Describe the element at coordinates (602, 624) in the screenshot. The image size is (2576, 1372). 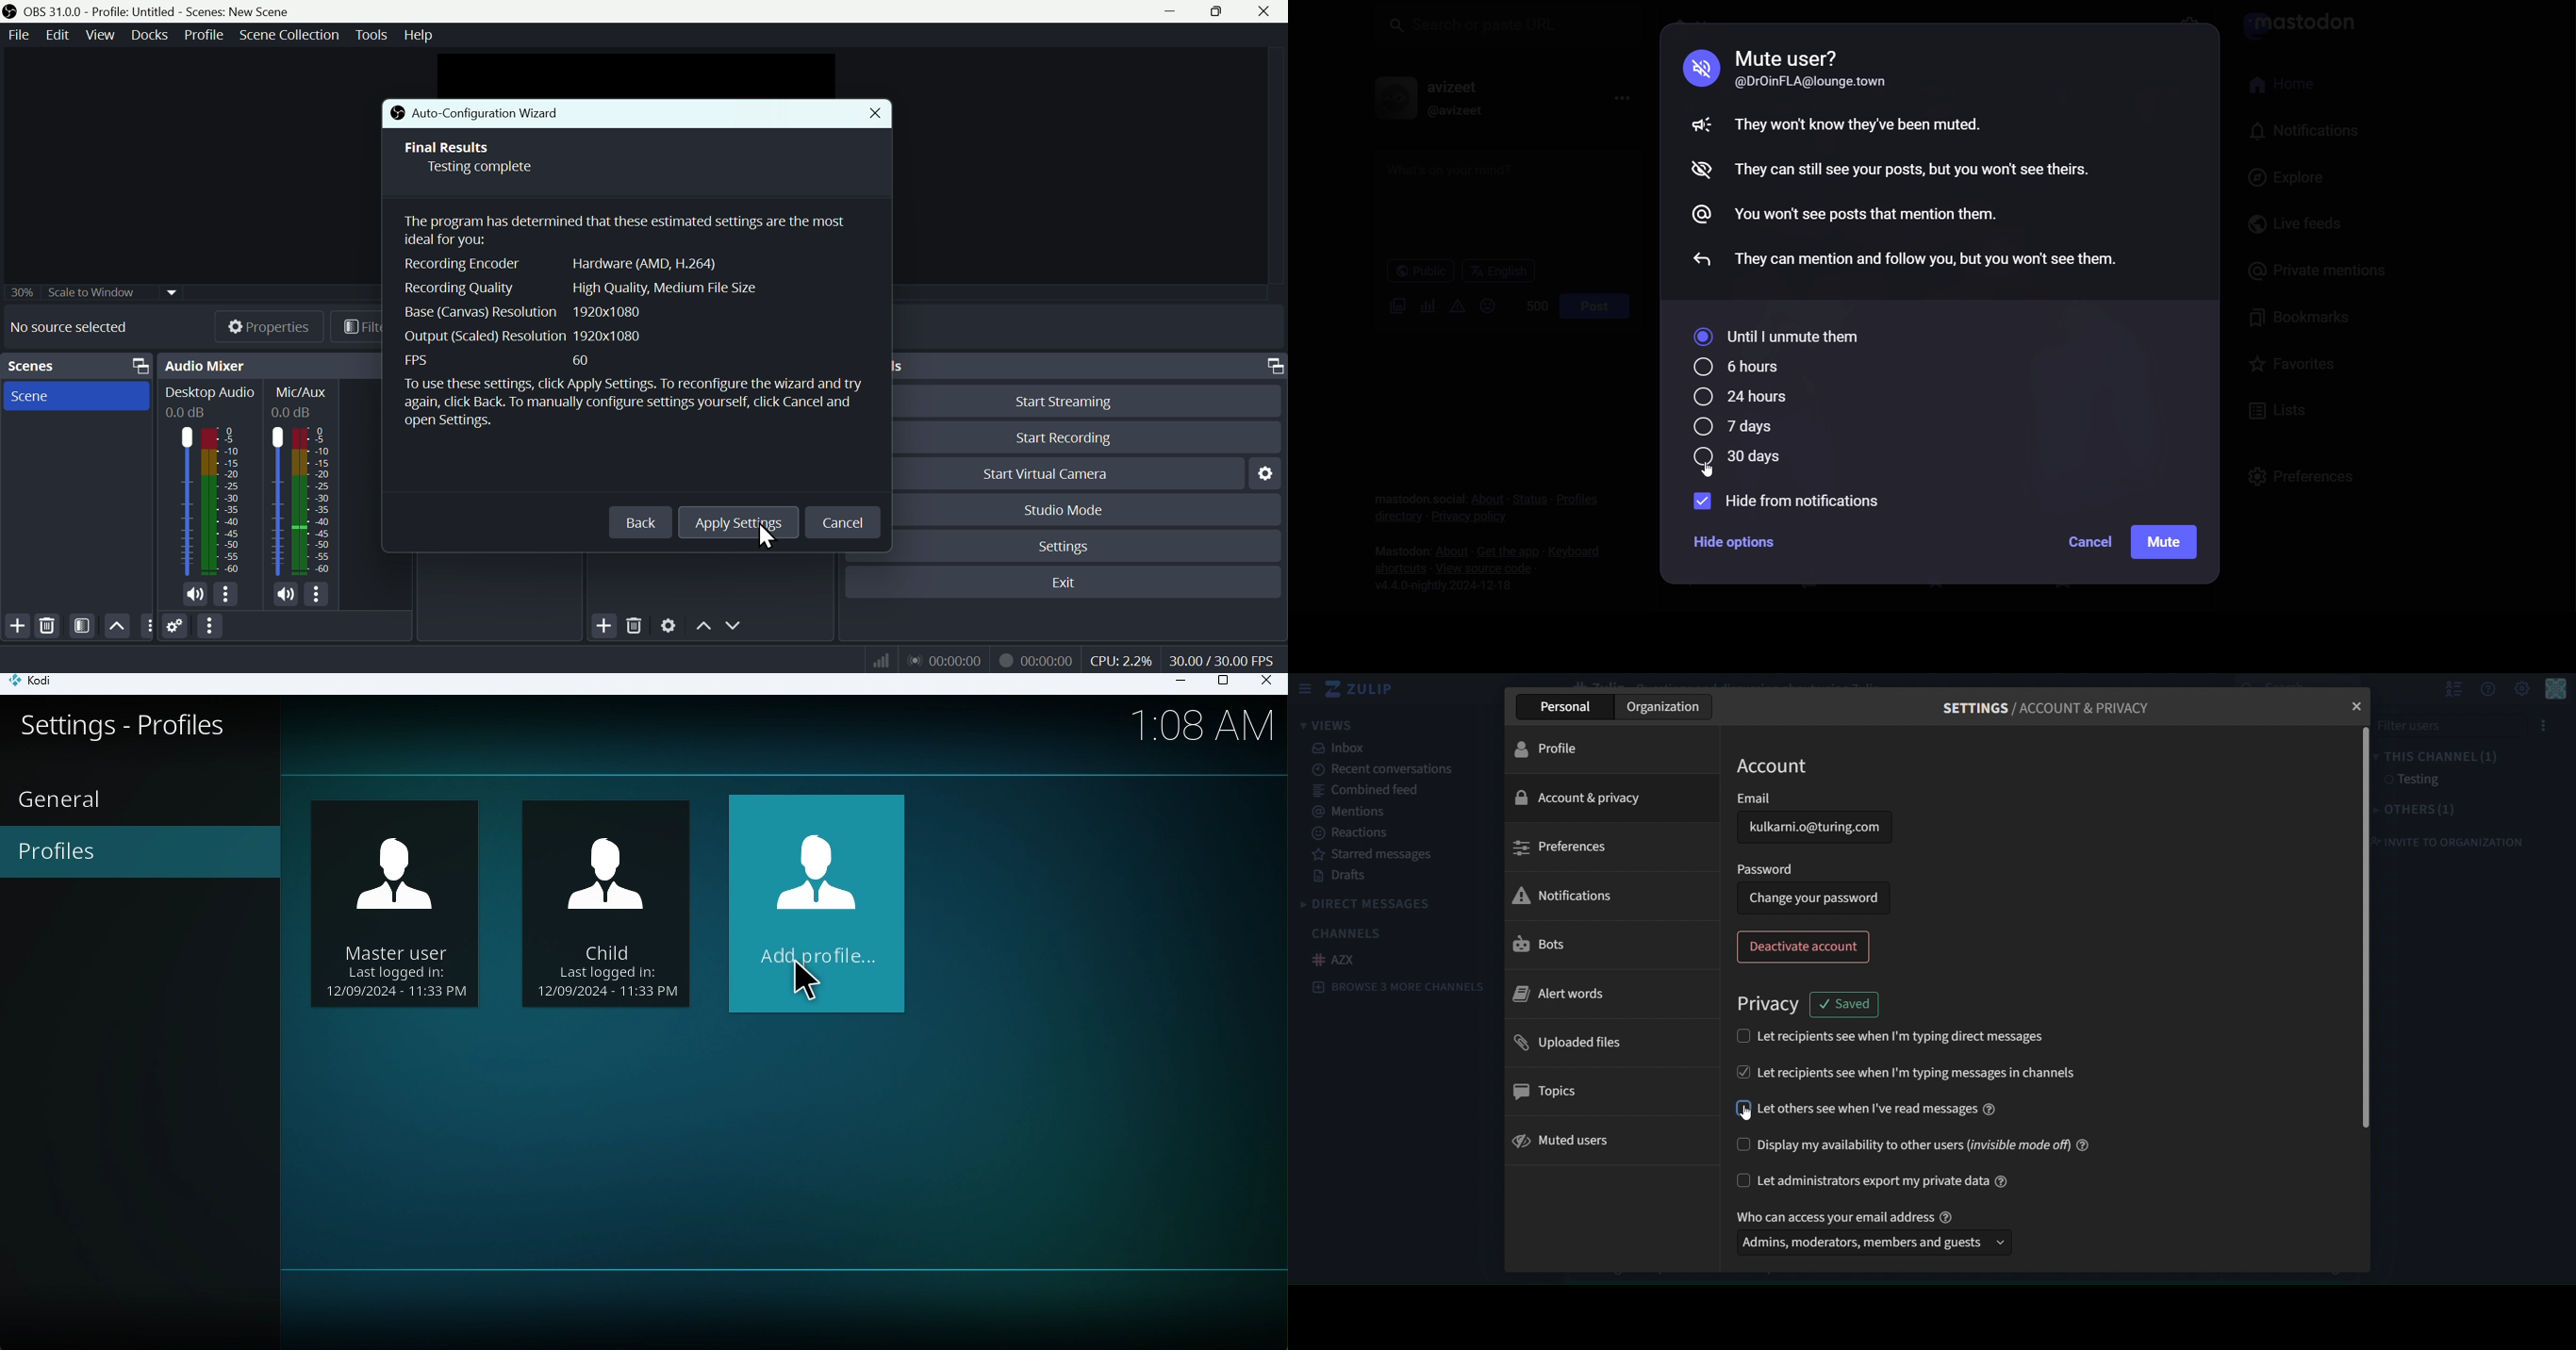
I see `Add` at that location.